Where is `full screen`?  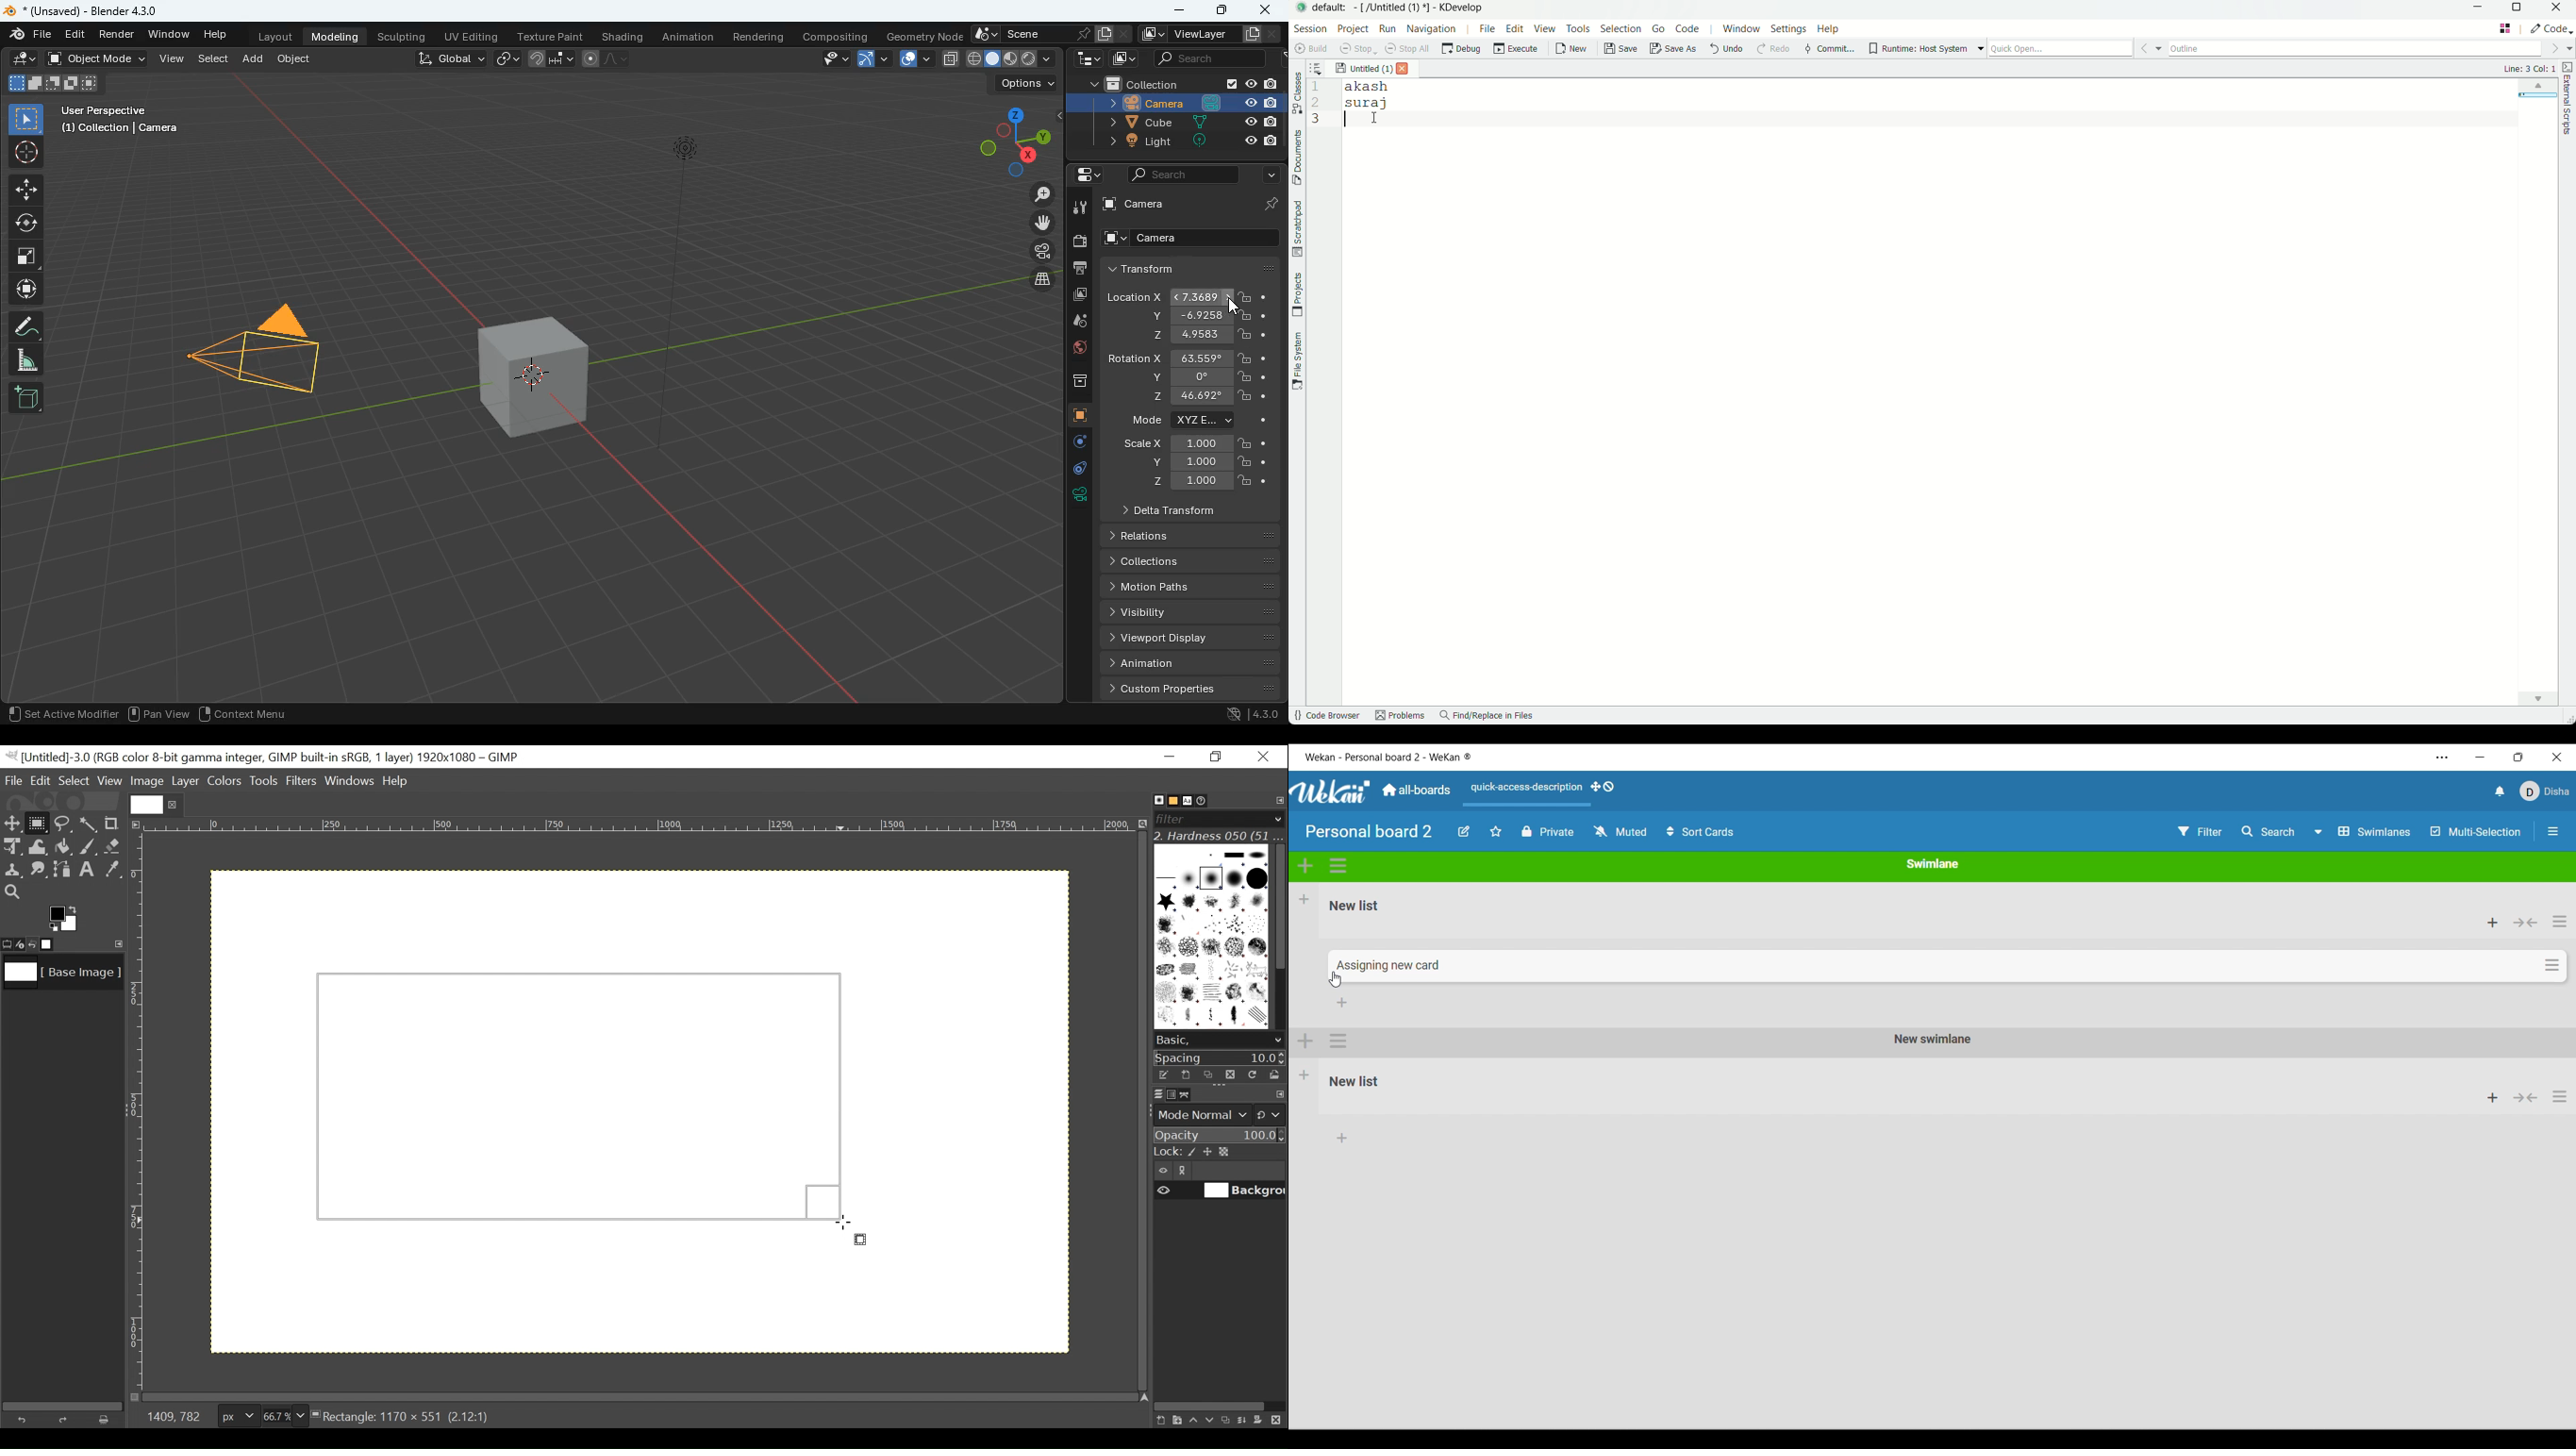 full screen is located at coordinates (28, 258).